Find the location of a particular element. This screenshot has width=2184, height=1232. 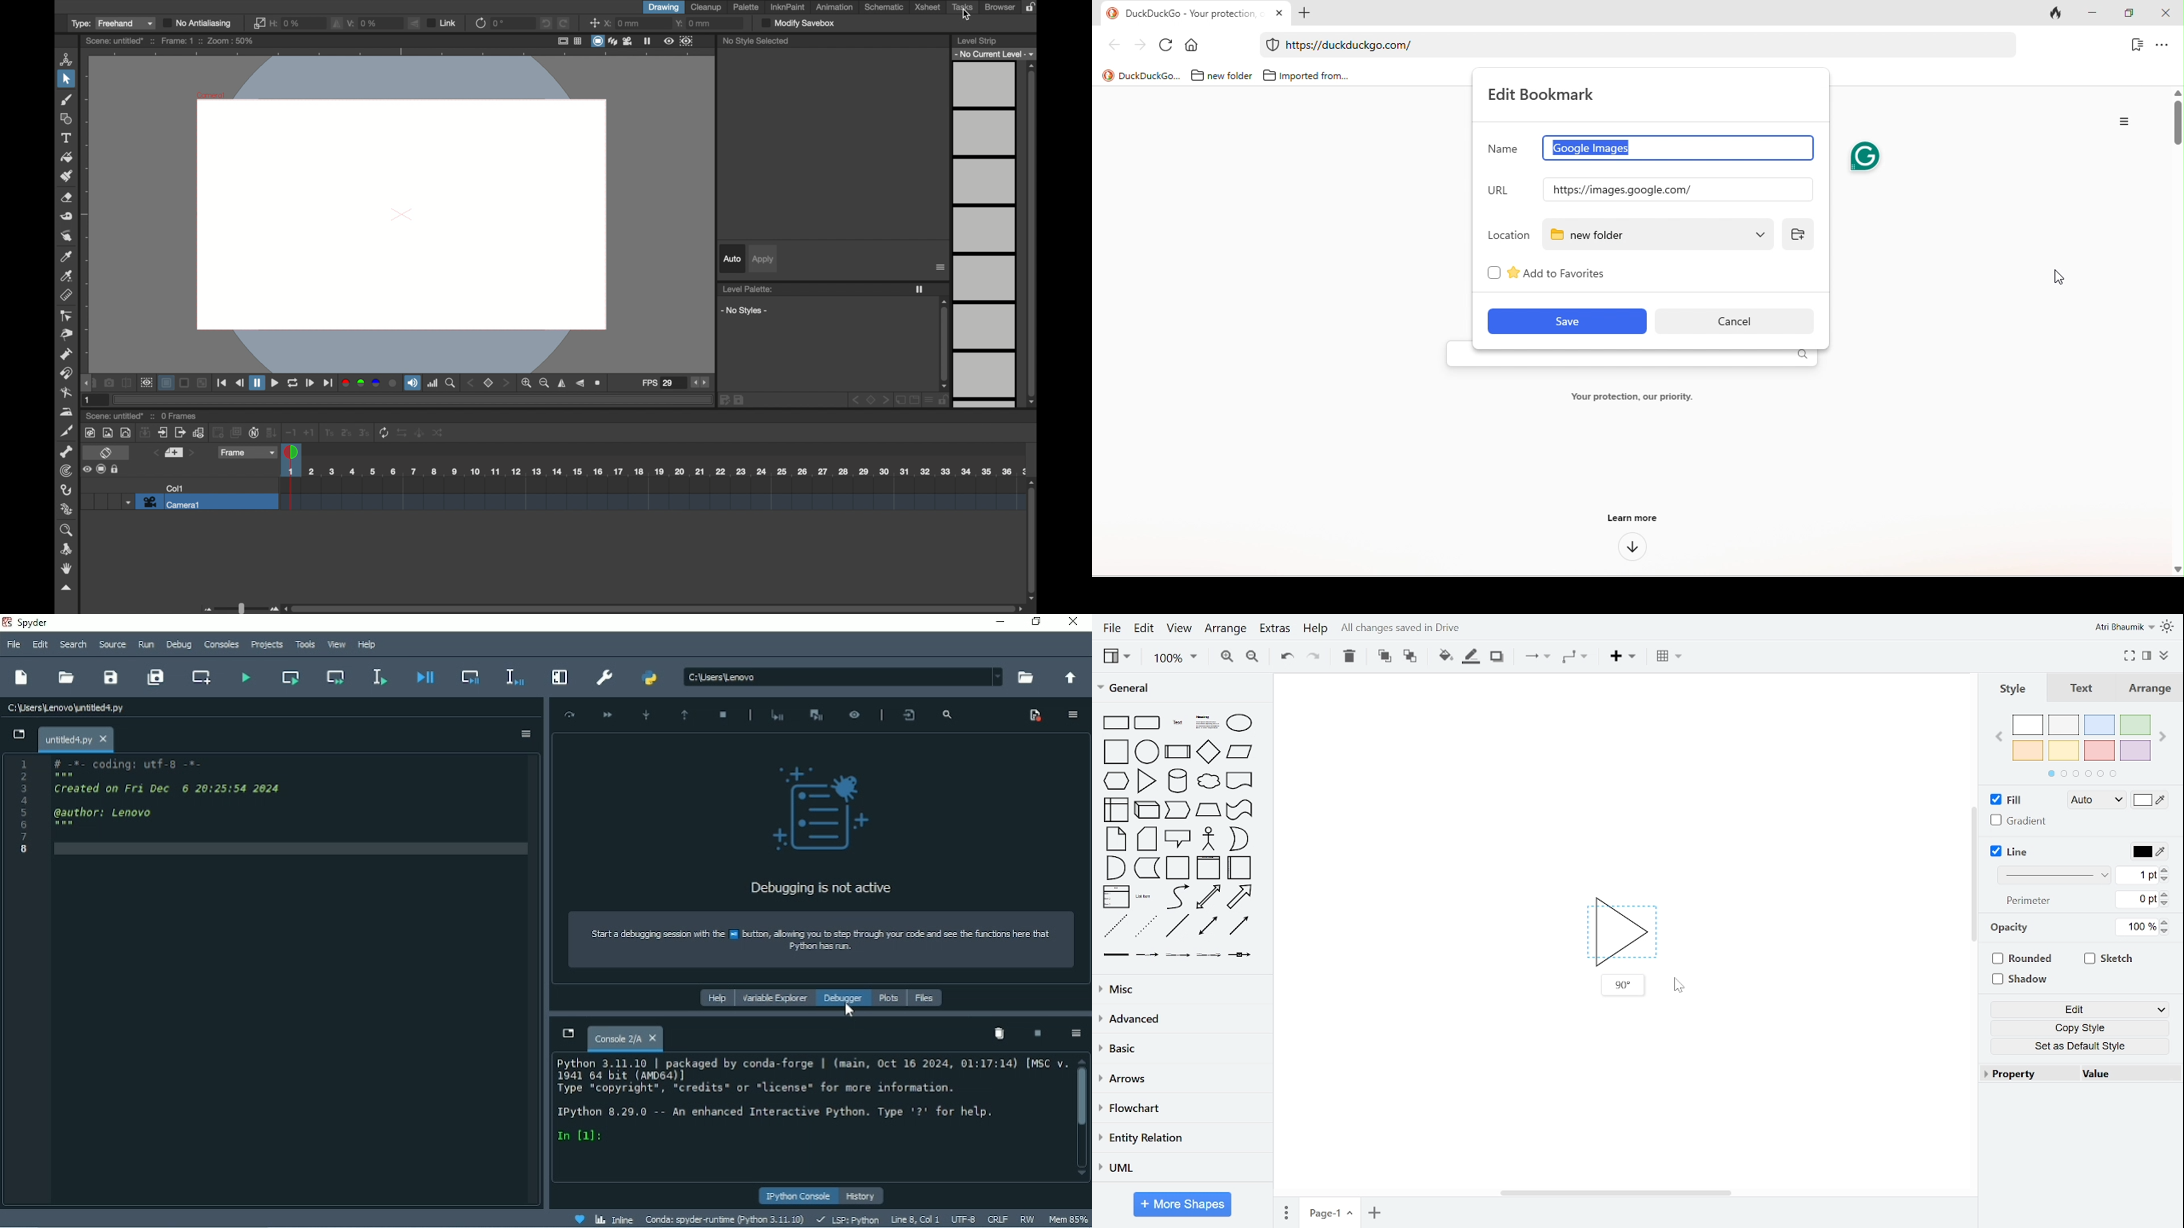

Inspect execution is located at coordinates (856, 715).